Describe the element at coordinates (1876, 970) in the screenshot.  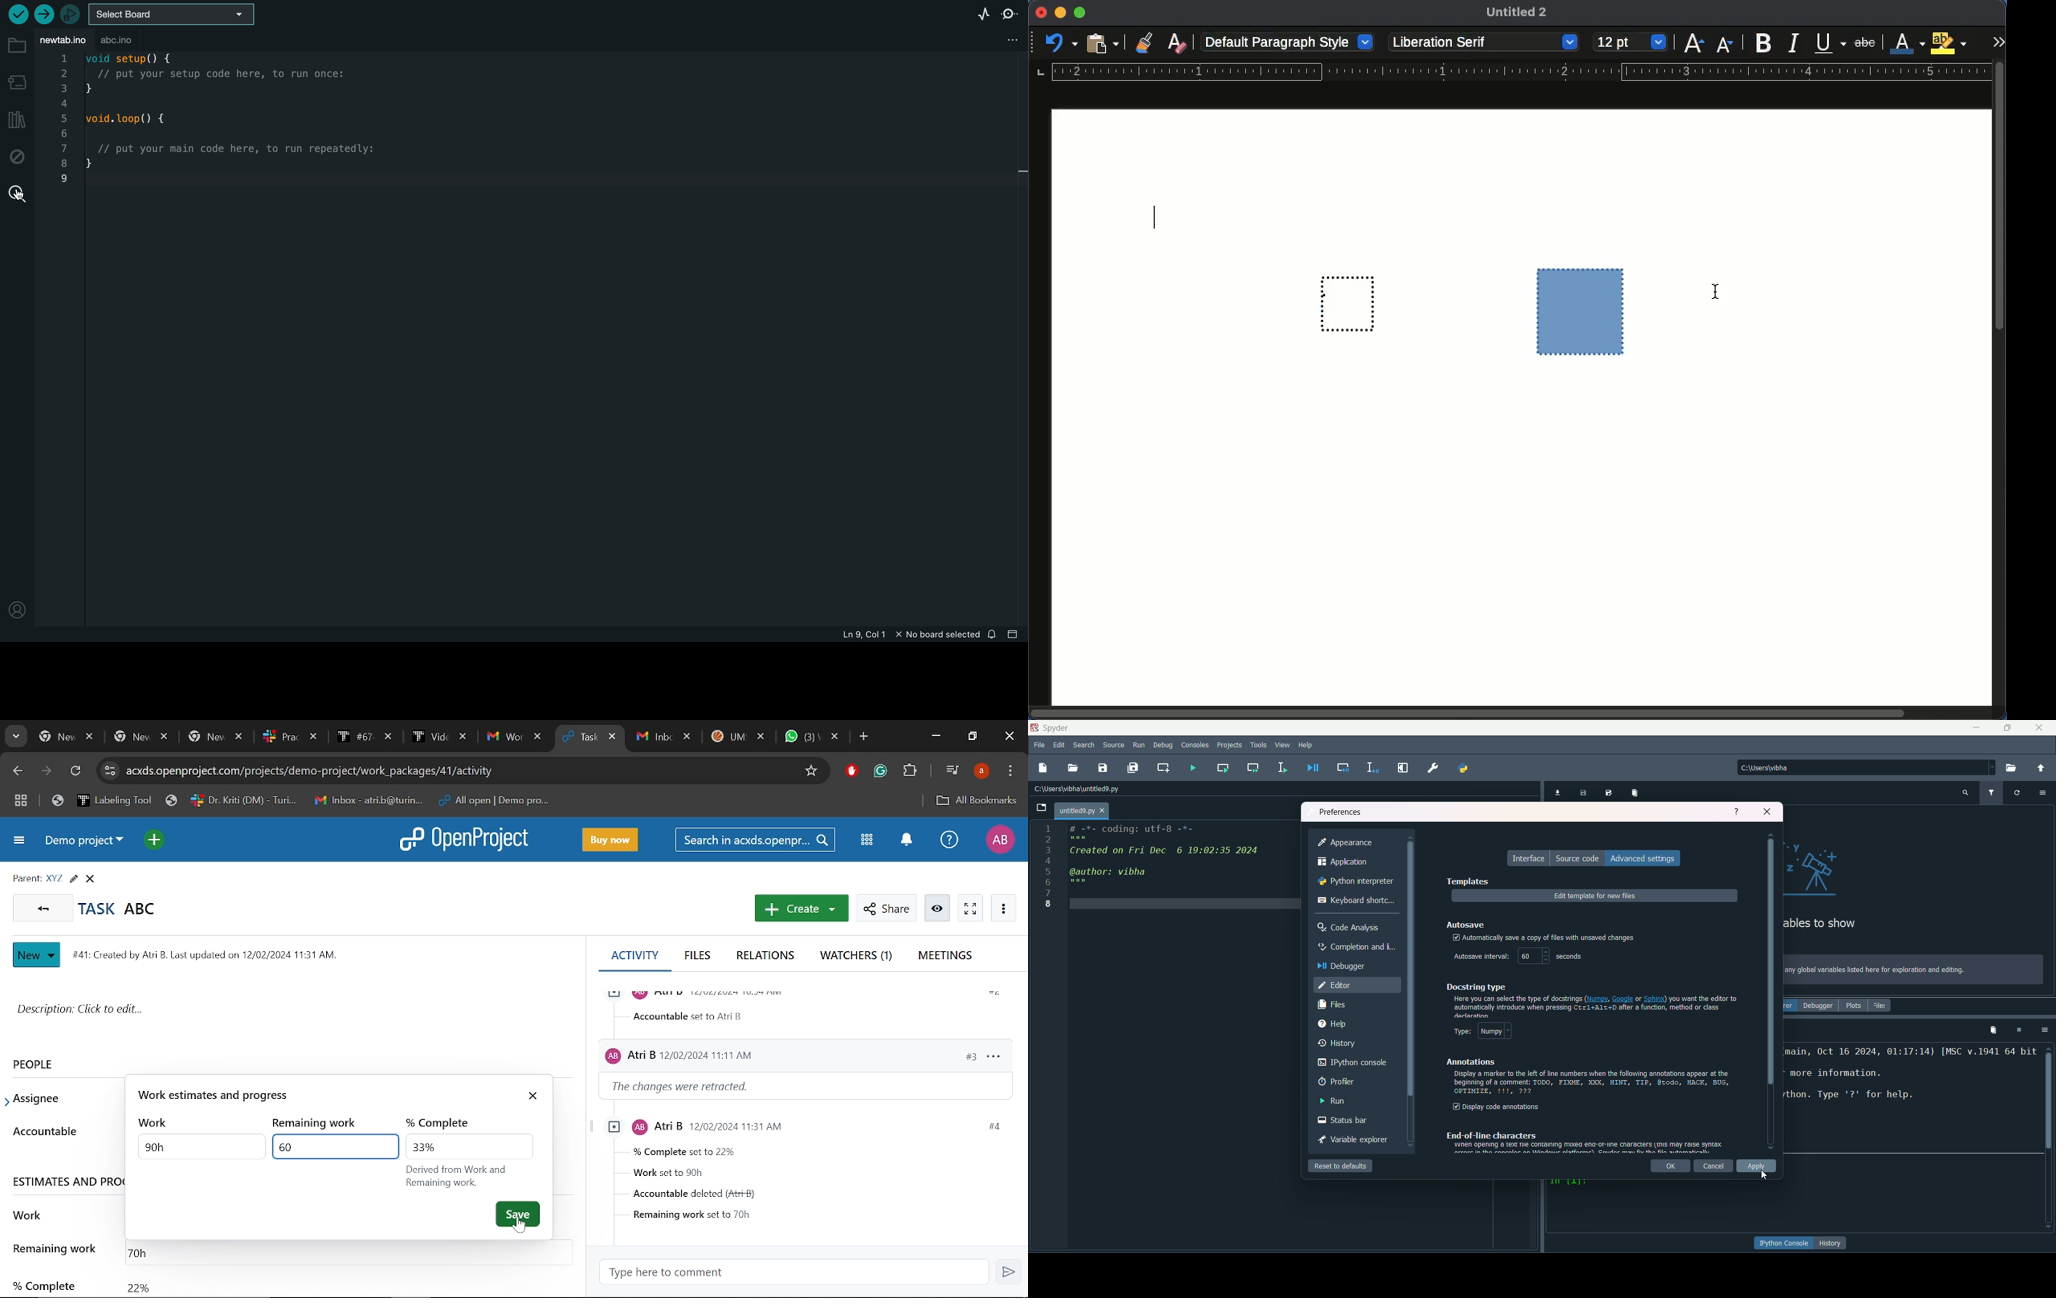
I see `text` at that location.